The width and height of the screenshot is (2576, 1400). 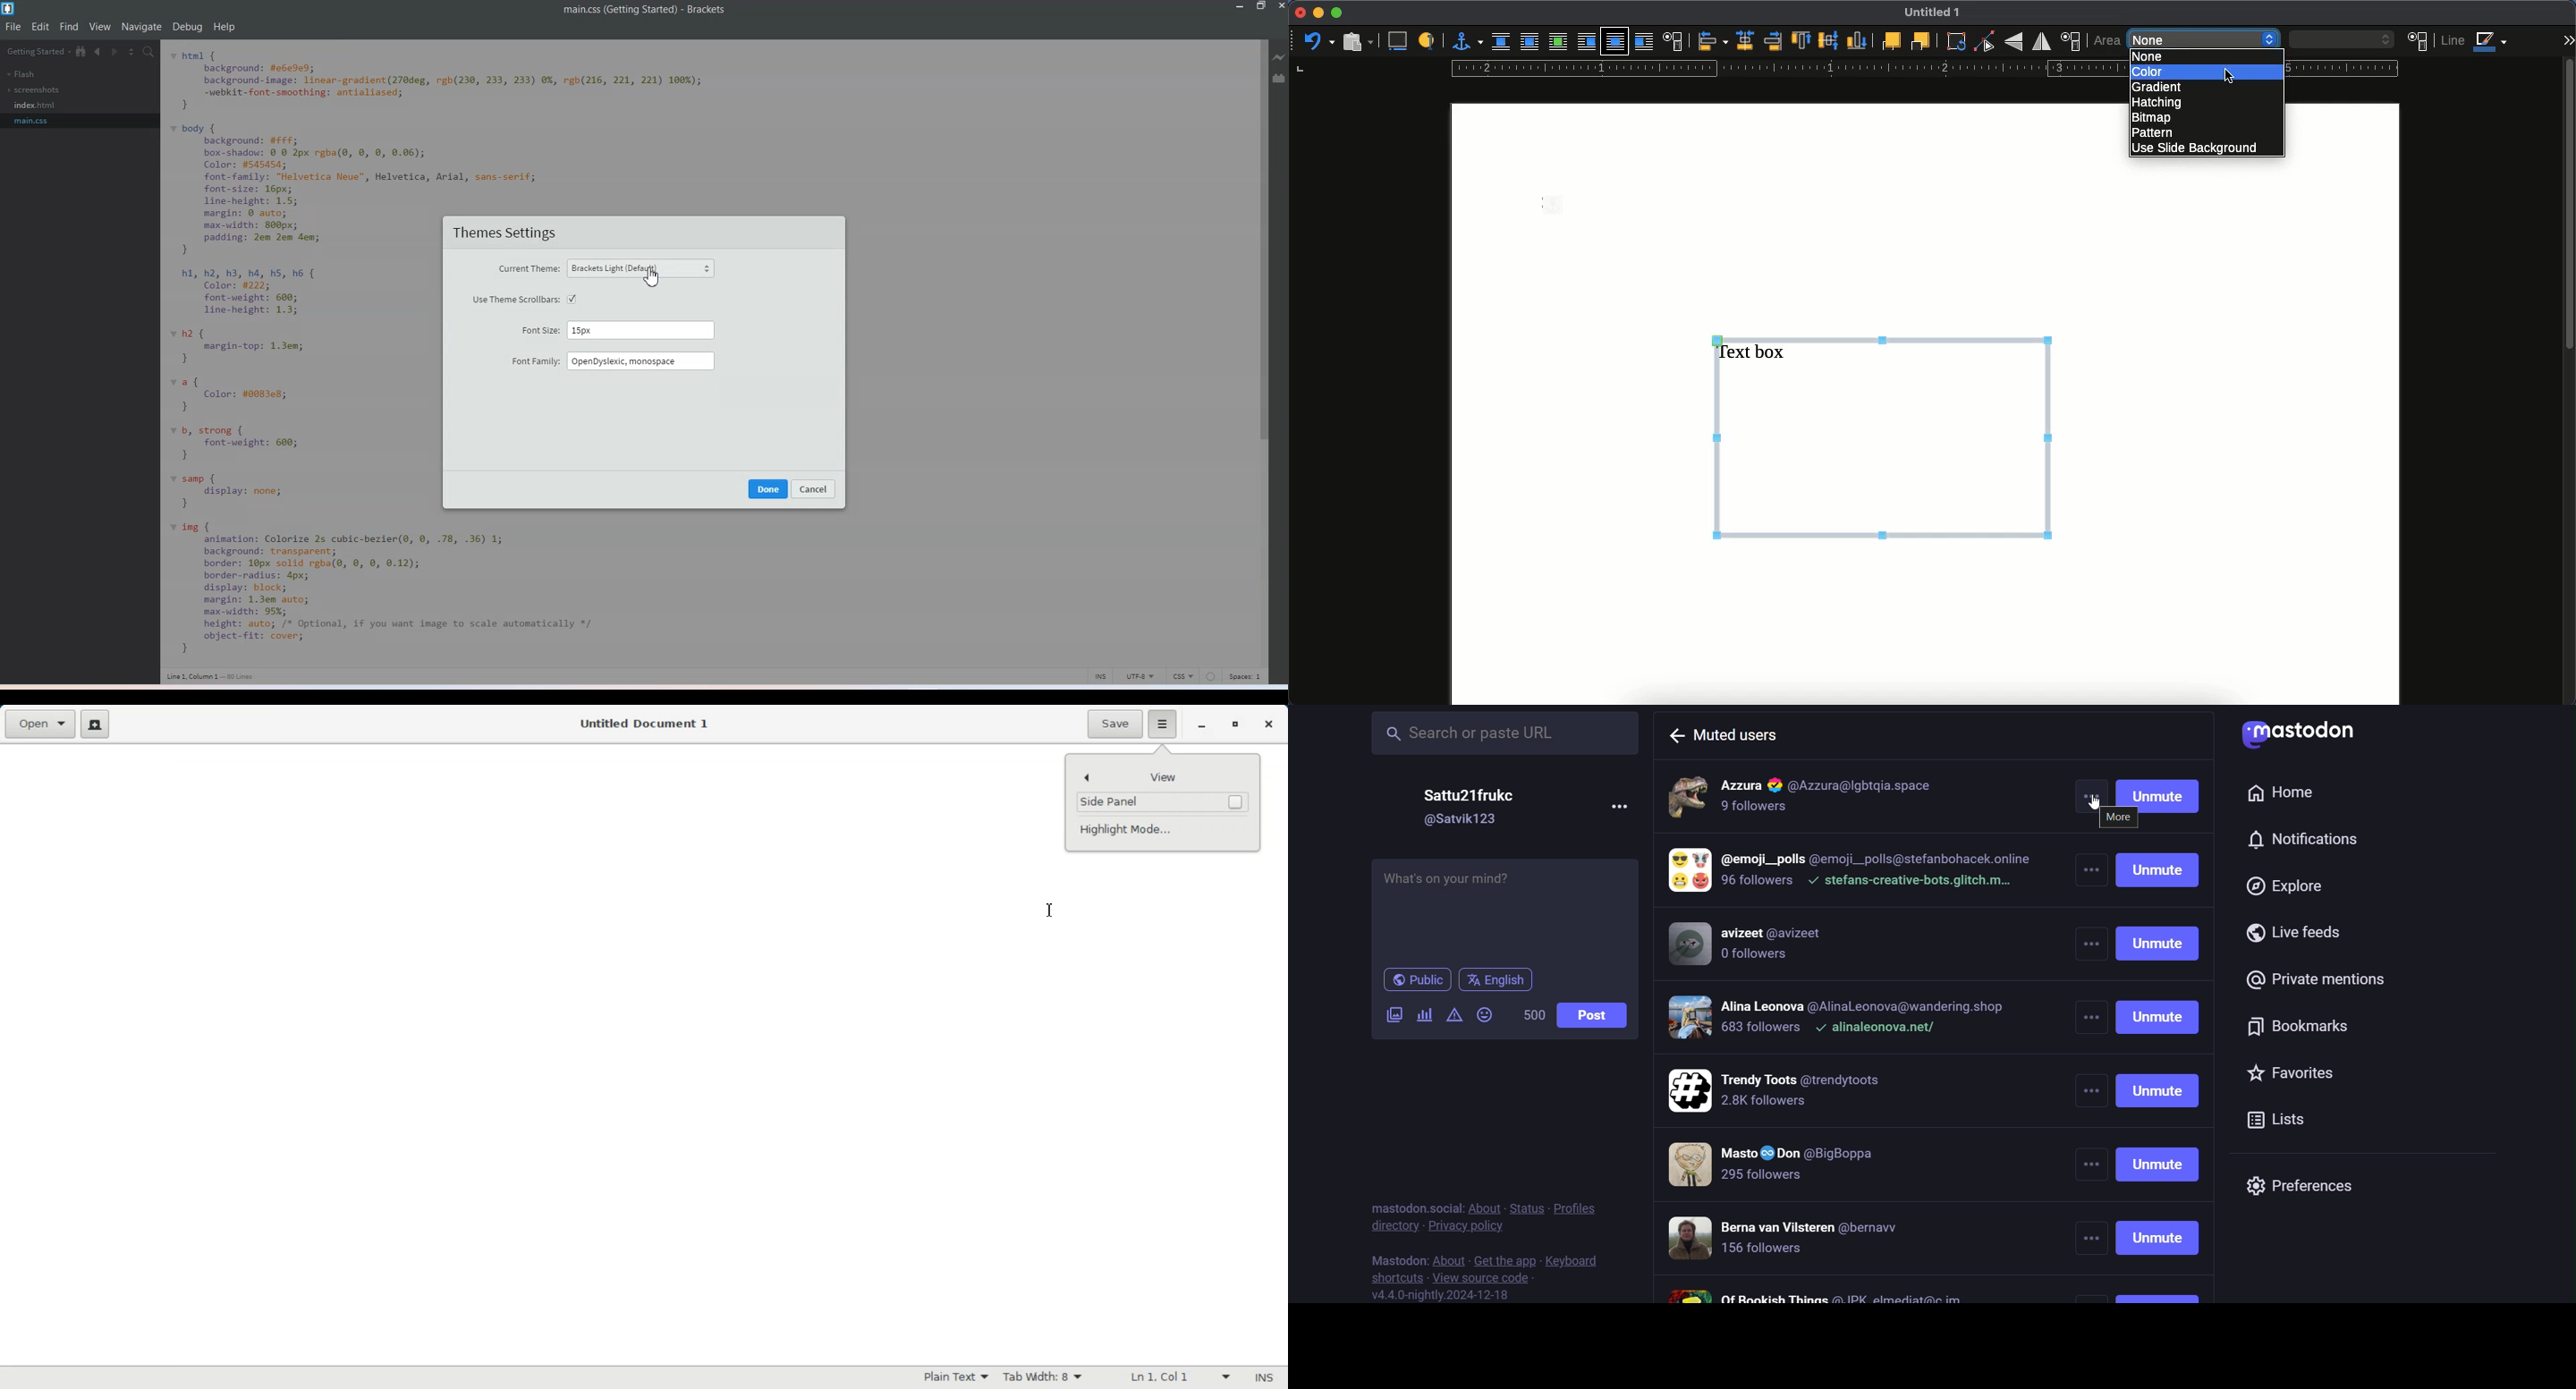 What do you see at coordinates (1318, 40) in the screenshot?
I see `undo` at bounding box center [1318, 40].